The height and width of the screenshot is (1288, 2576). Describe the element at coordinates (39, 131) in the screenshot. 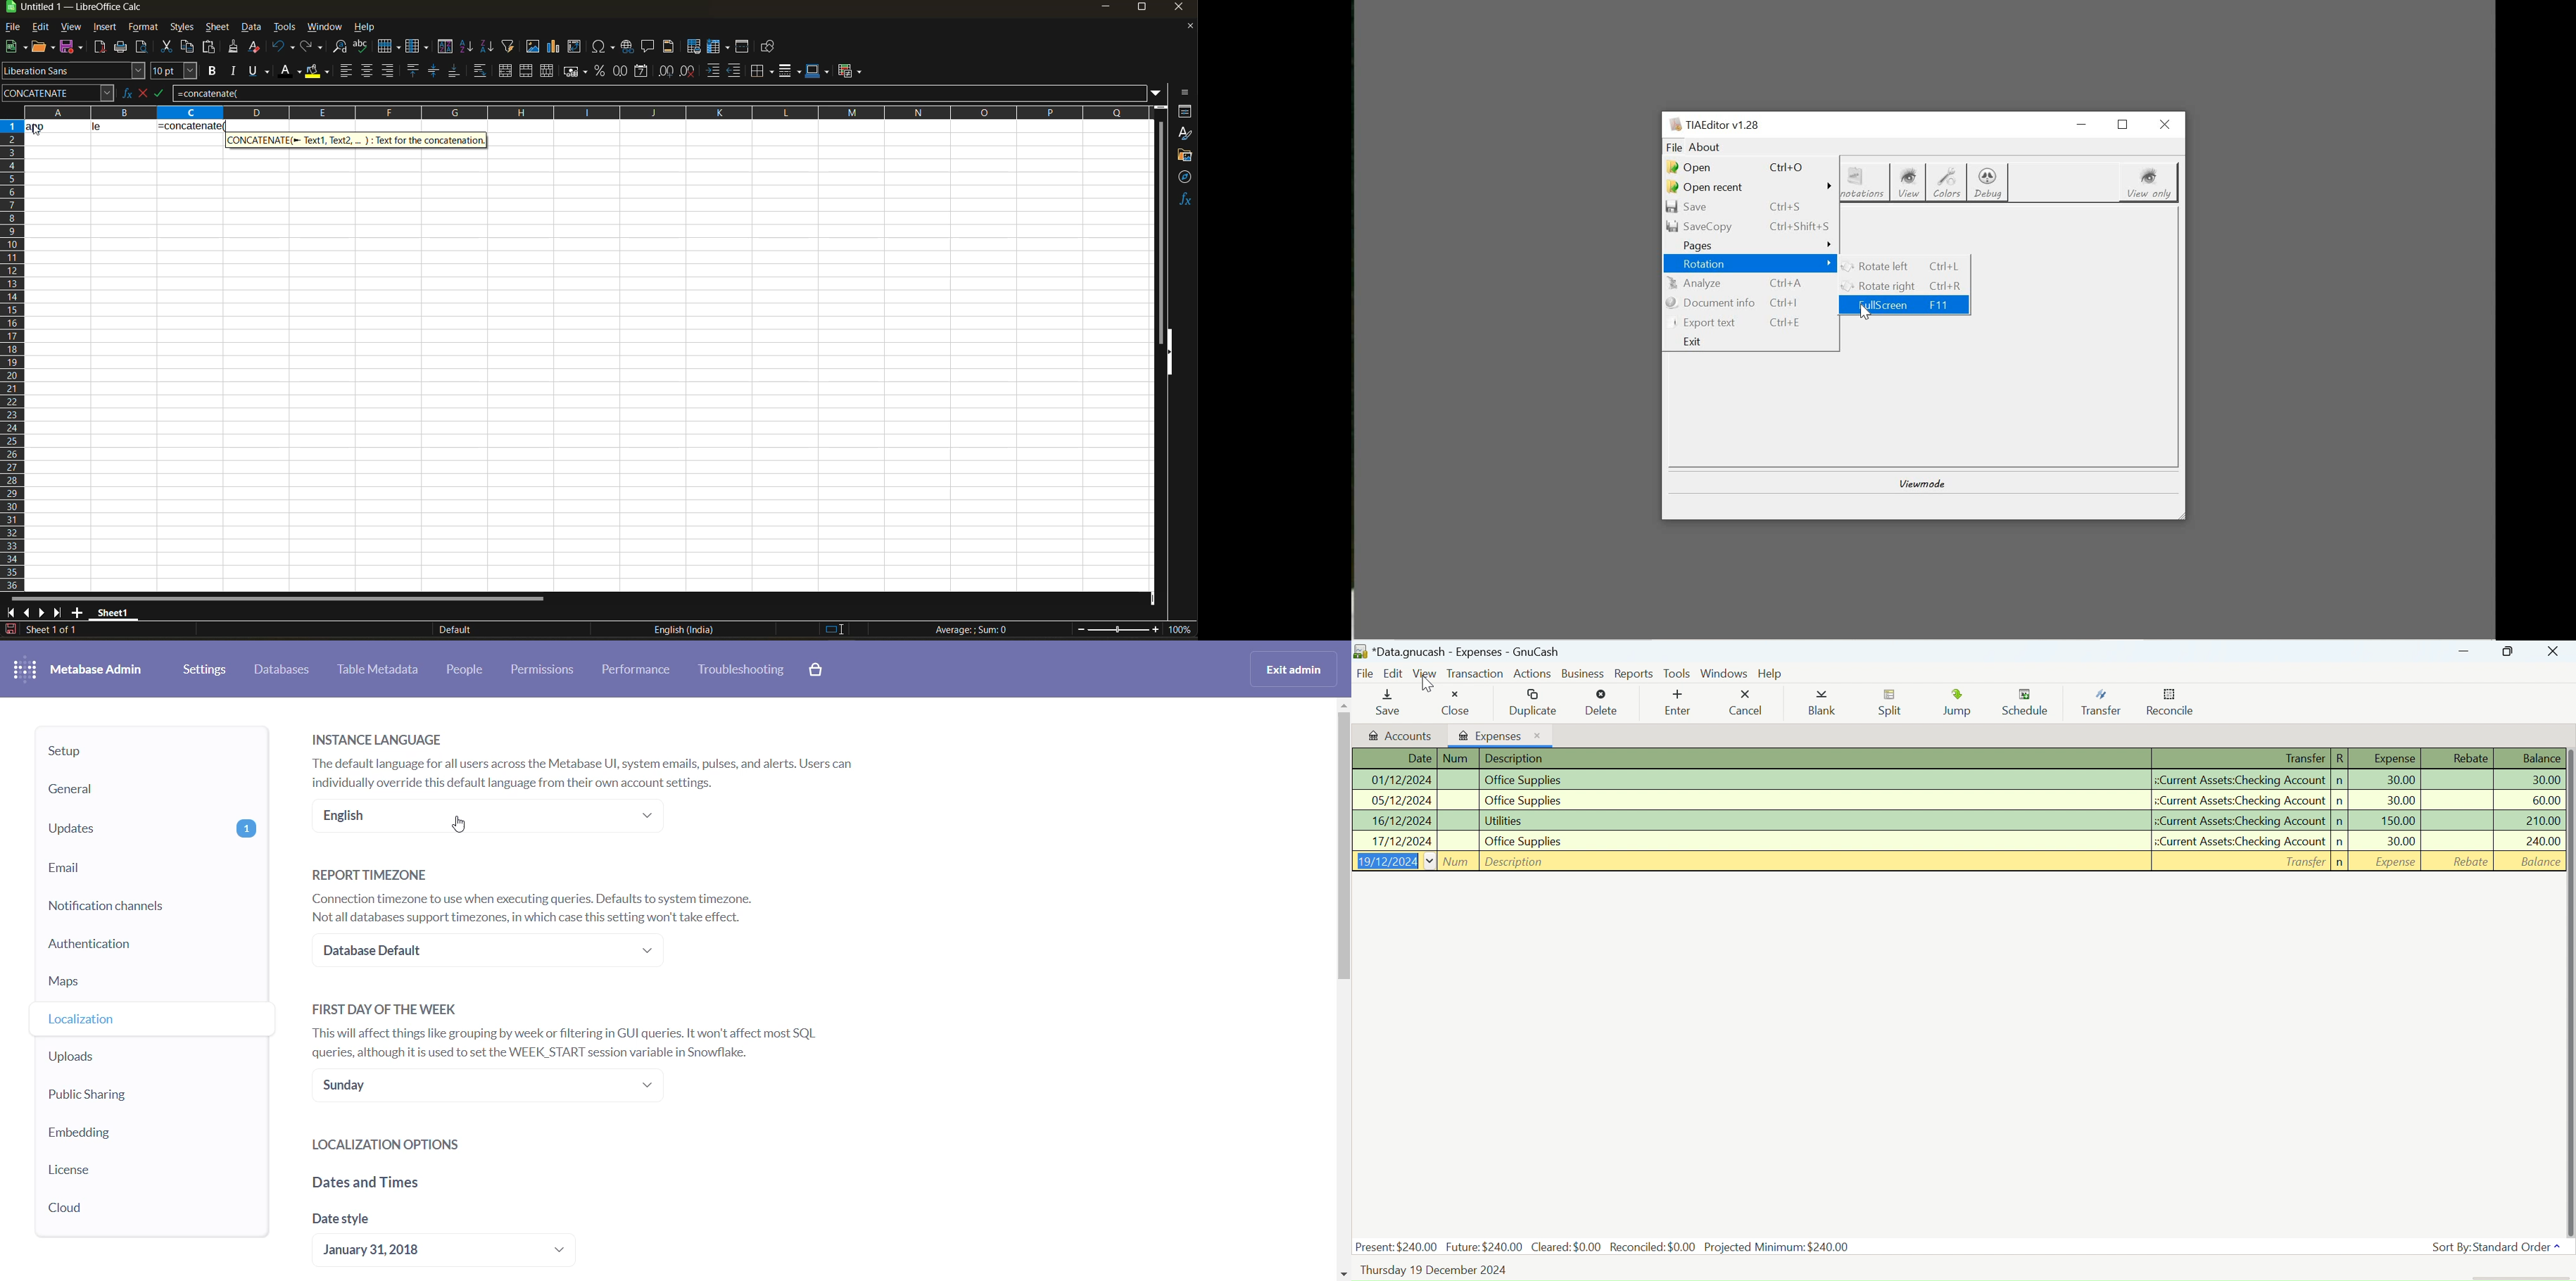

I see `cursor` at that location.